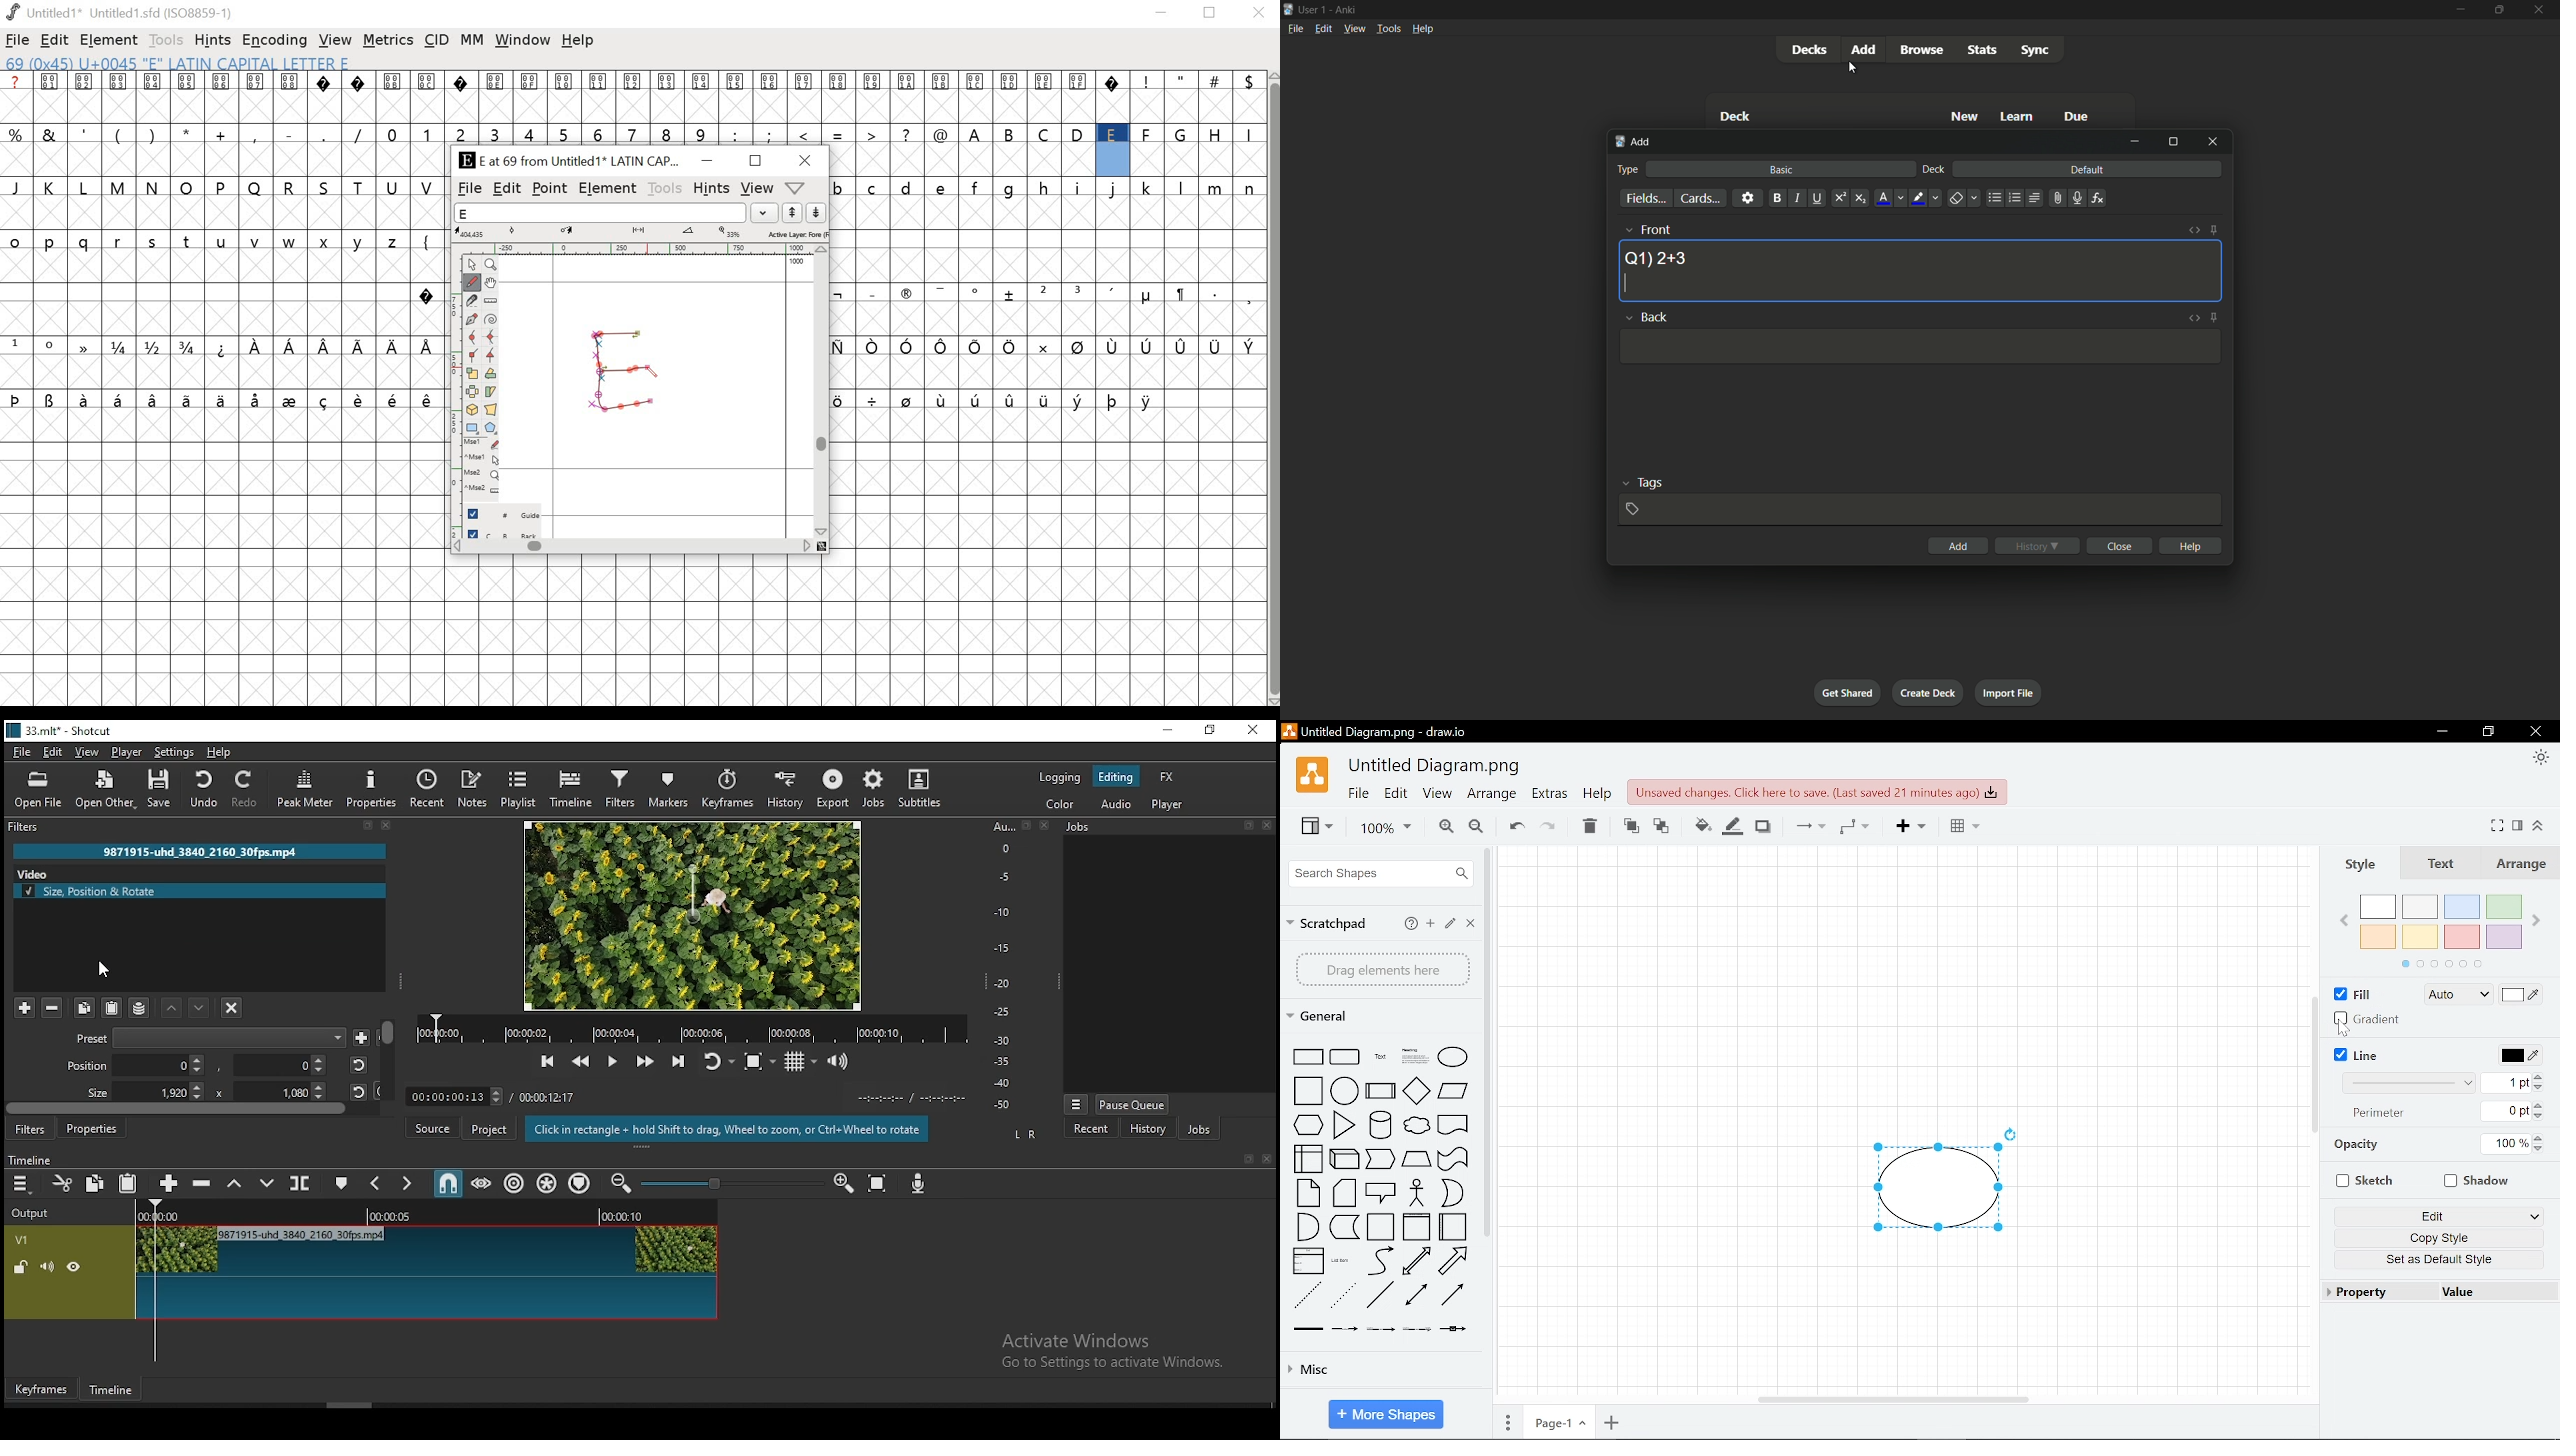  Describe the element at coordinates (1288, 8) in the screenshot. I see `app icon` at that location.